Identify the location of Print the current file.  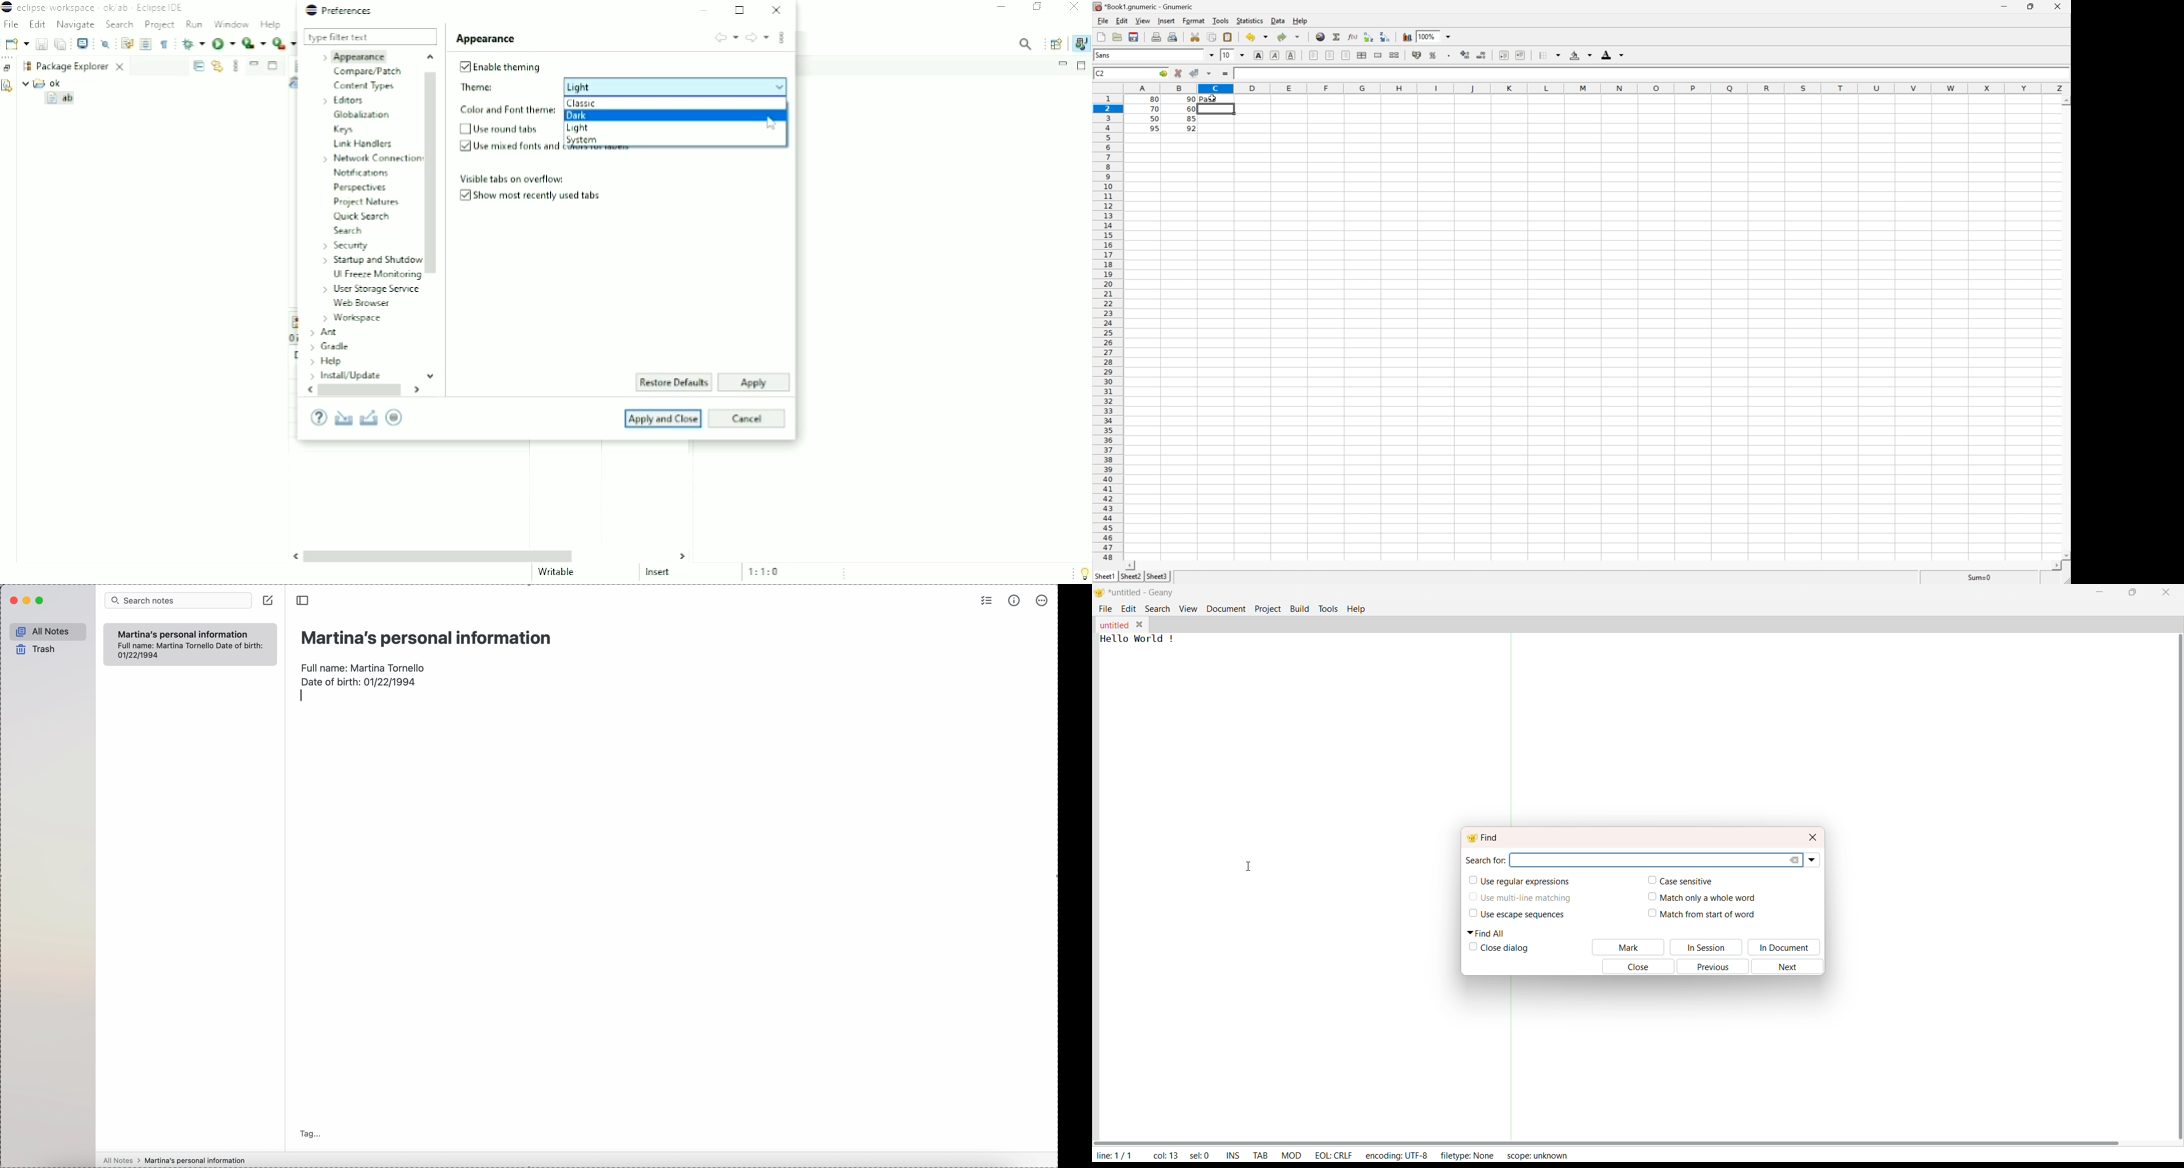
(1155, 37).